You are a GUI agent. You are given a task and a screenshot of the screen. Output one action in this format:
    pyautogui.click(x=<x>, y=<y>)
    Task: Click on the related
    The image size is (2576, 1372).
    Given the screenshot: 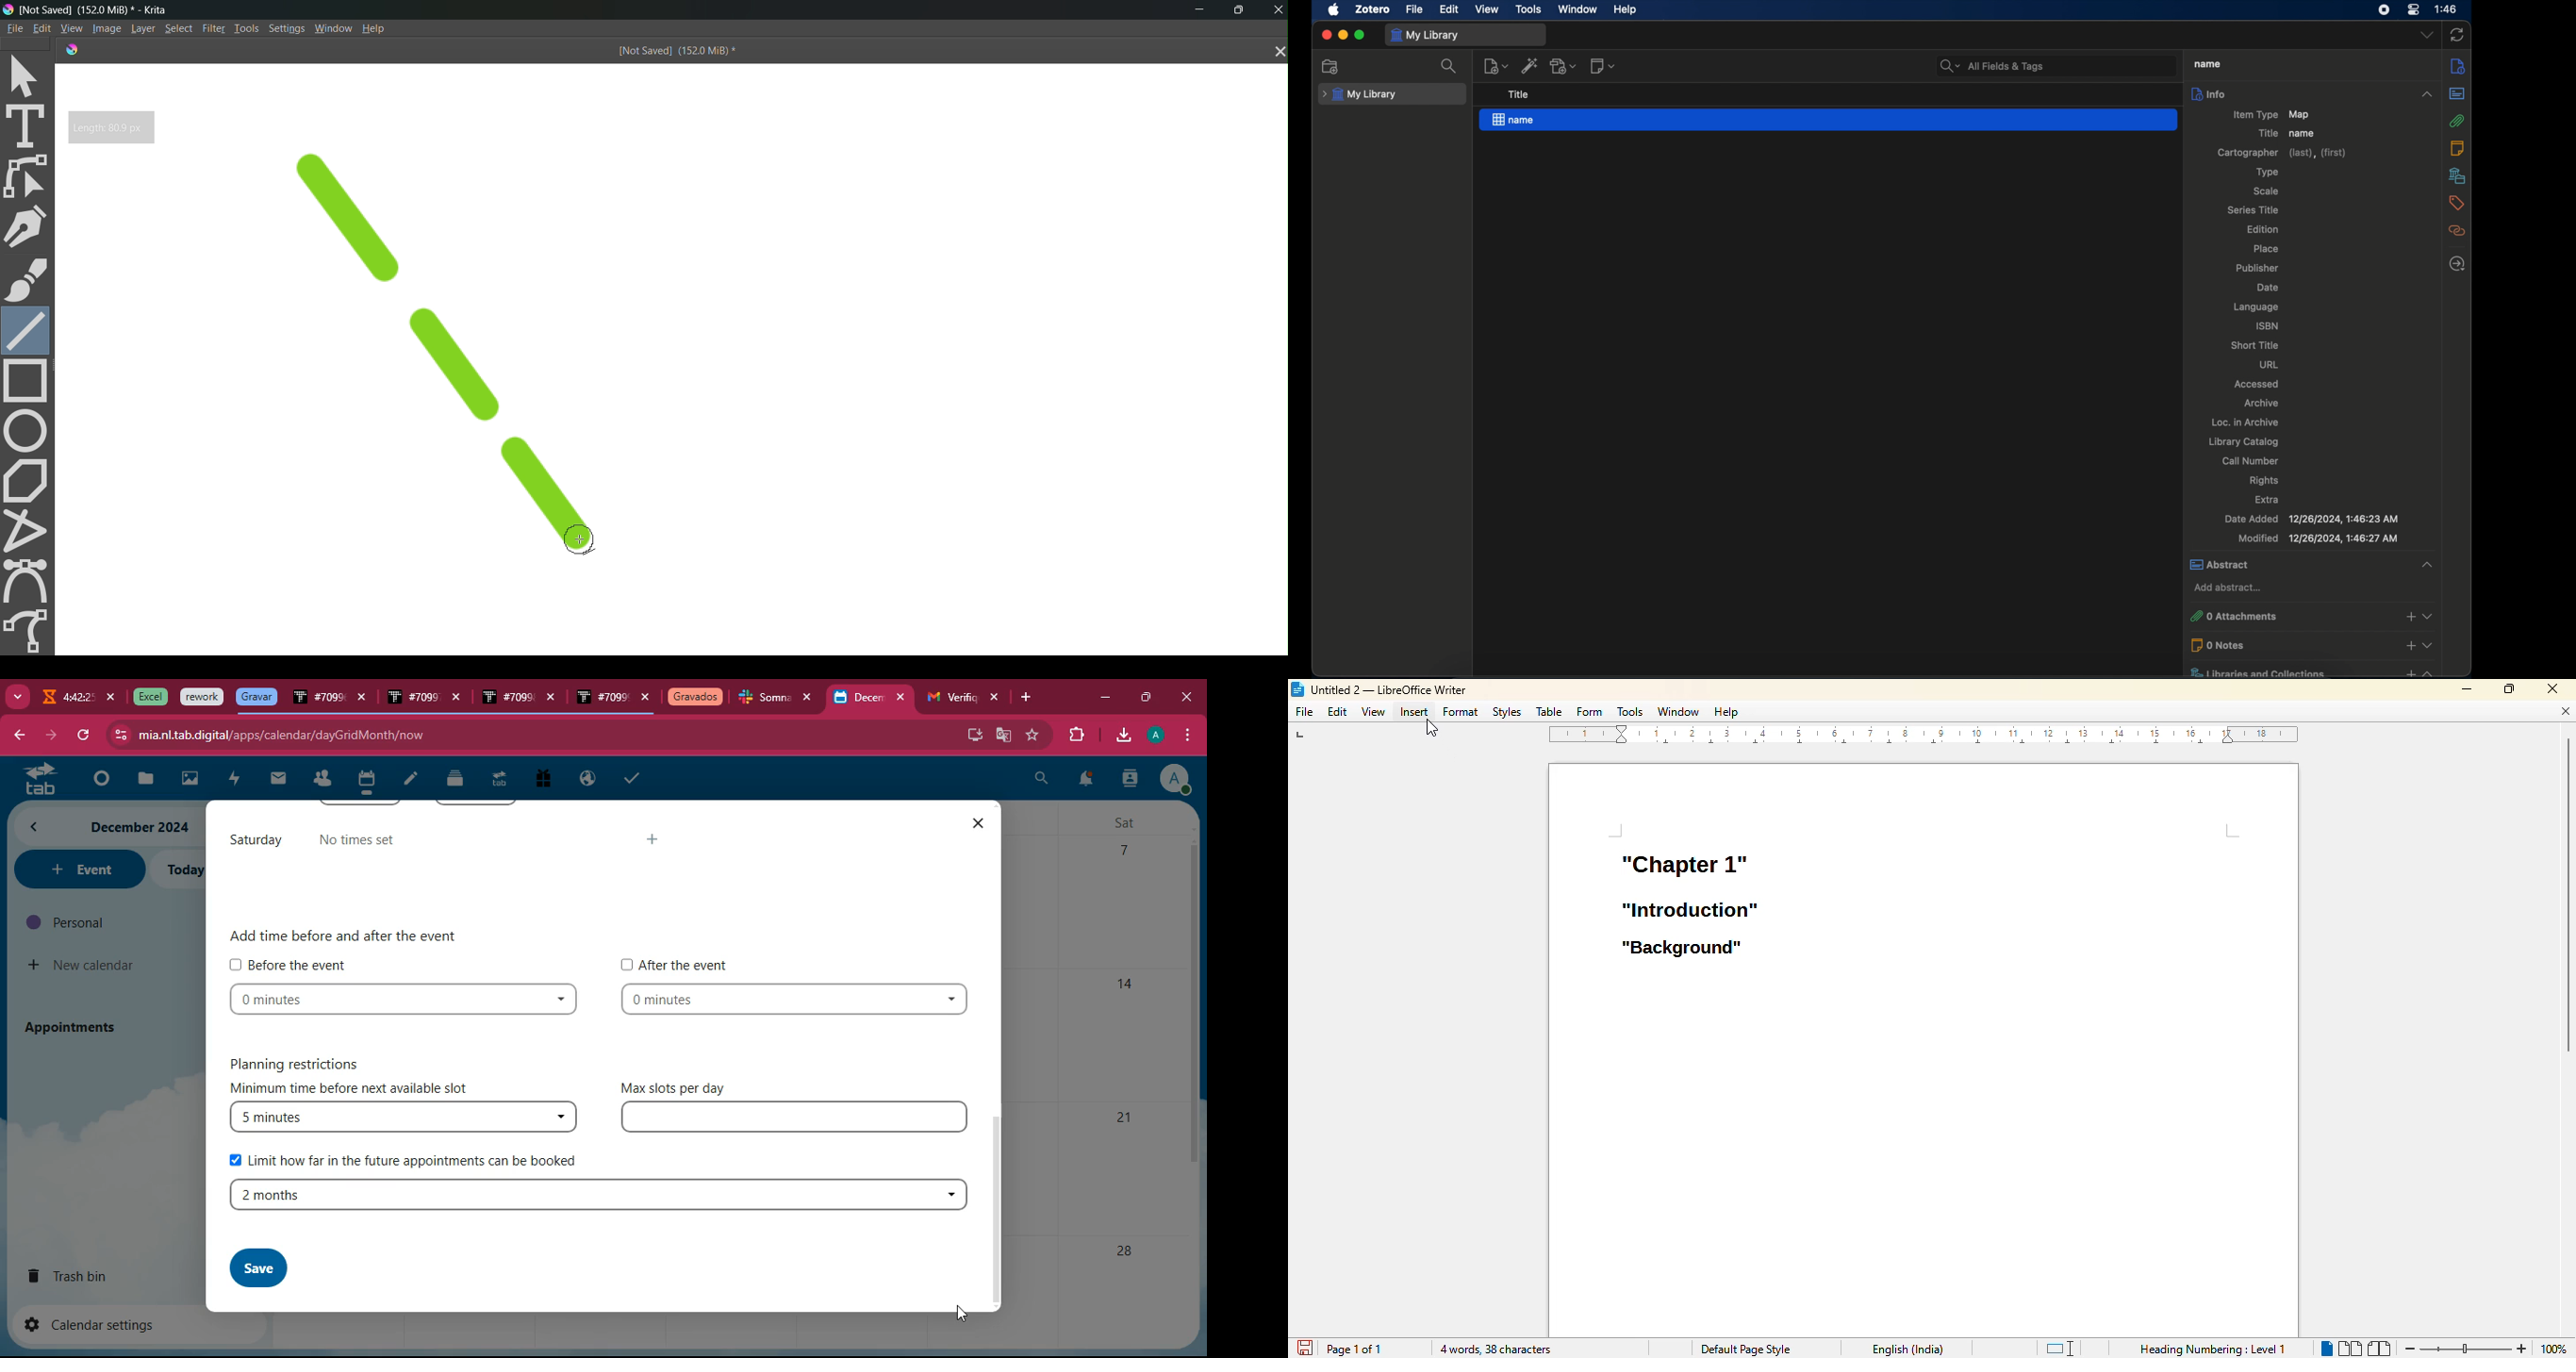 What is the action you would take?
    pyautogui.click(x=2457, y=231)
    